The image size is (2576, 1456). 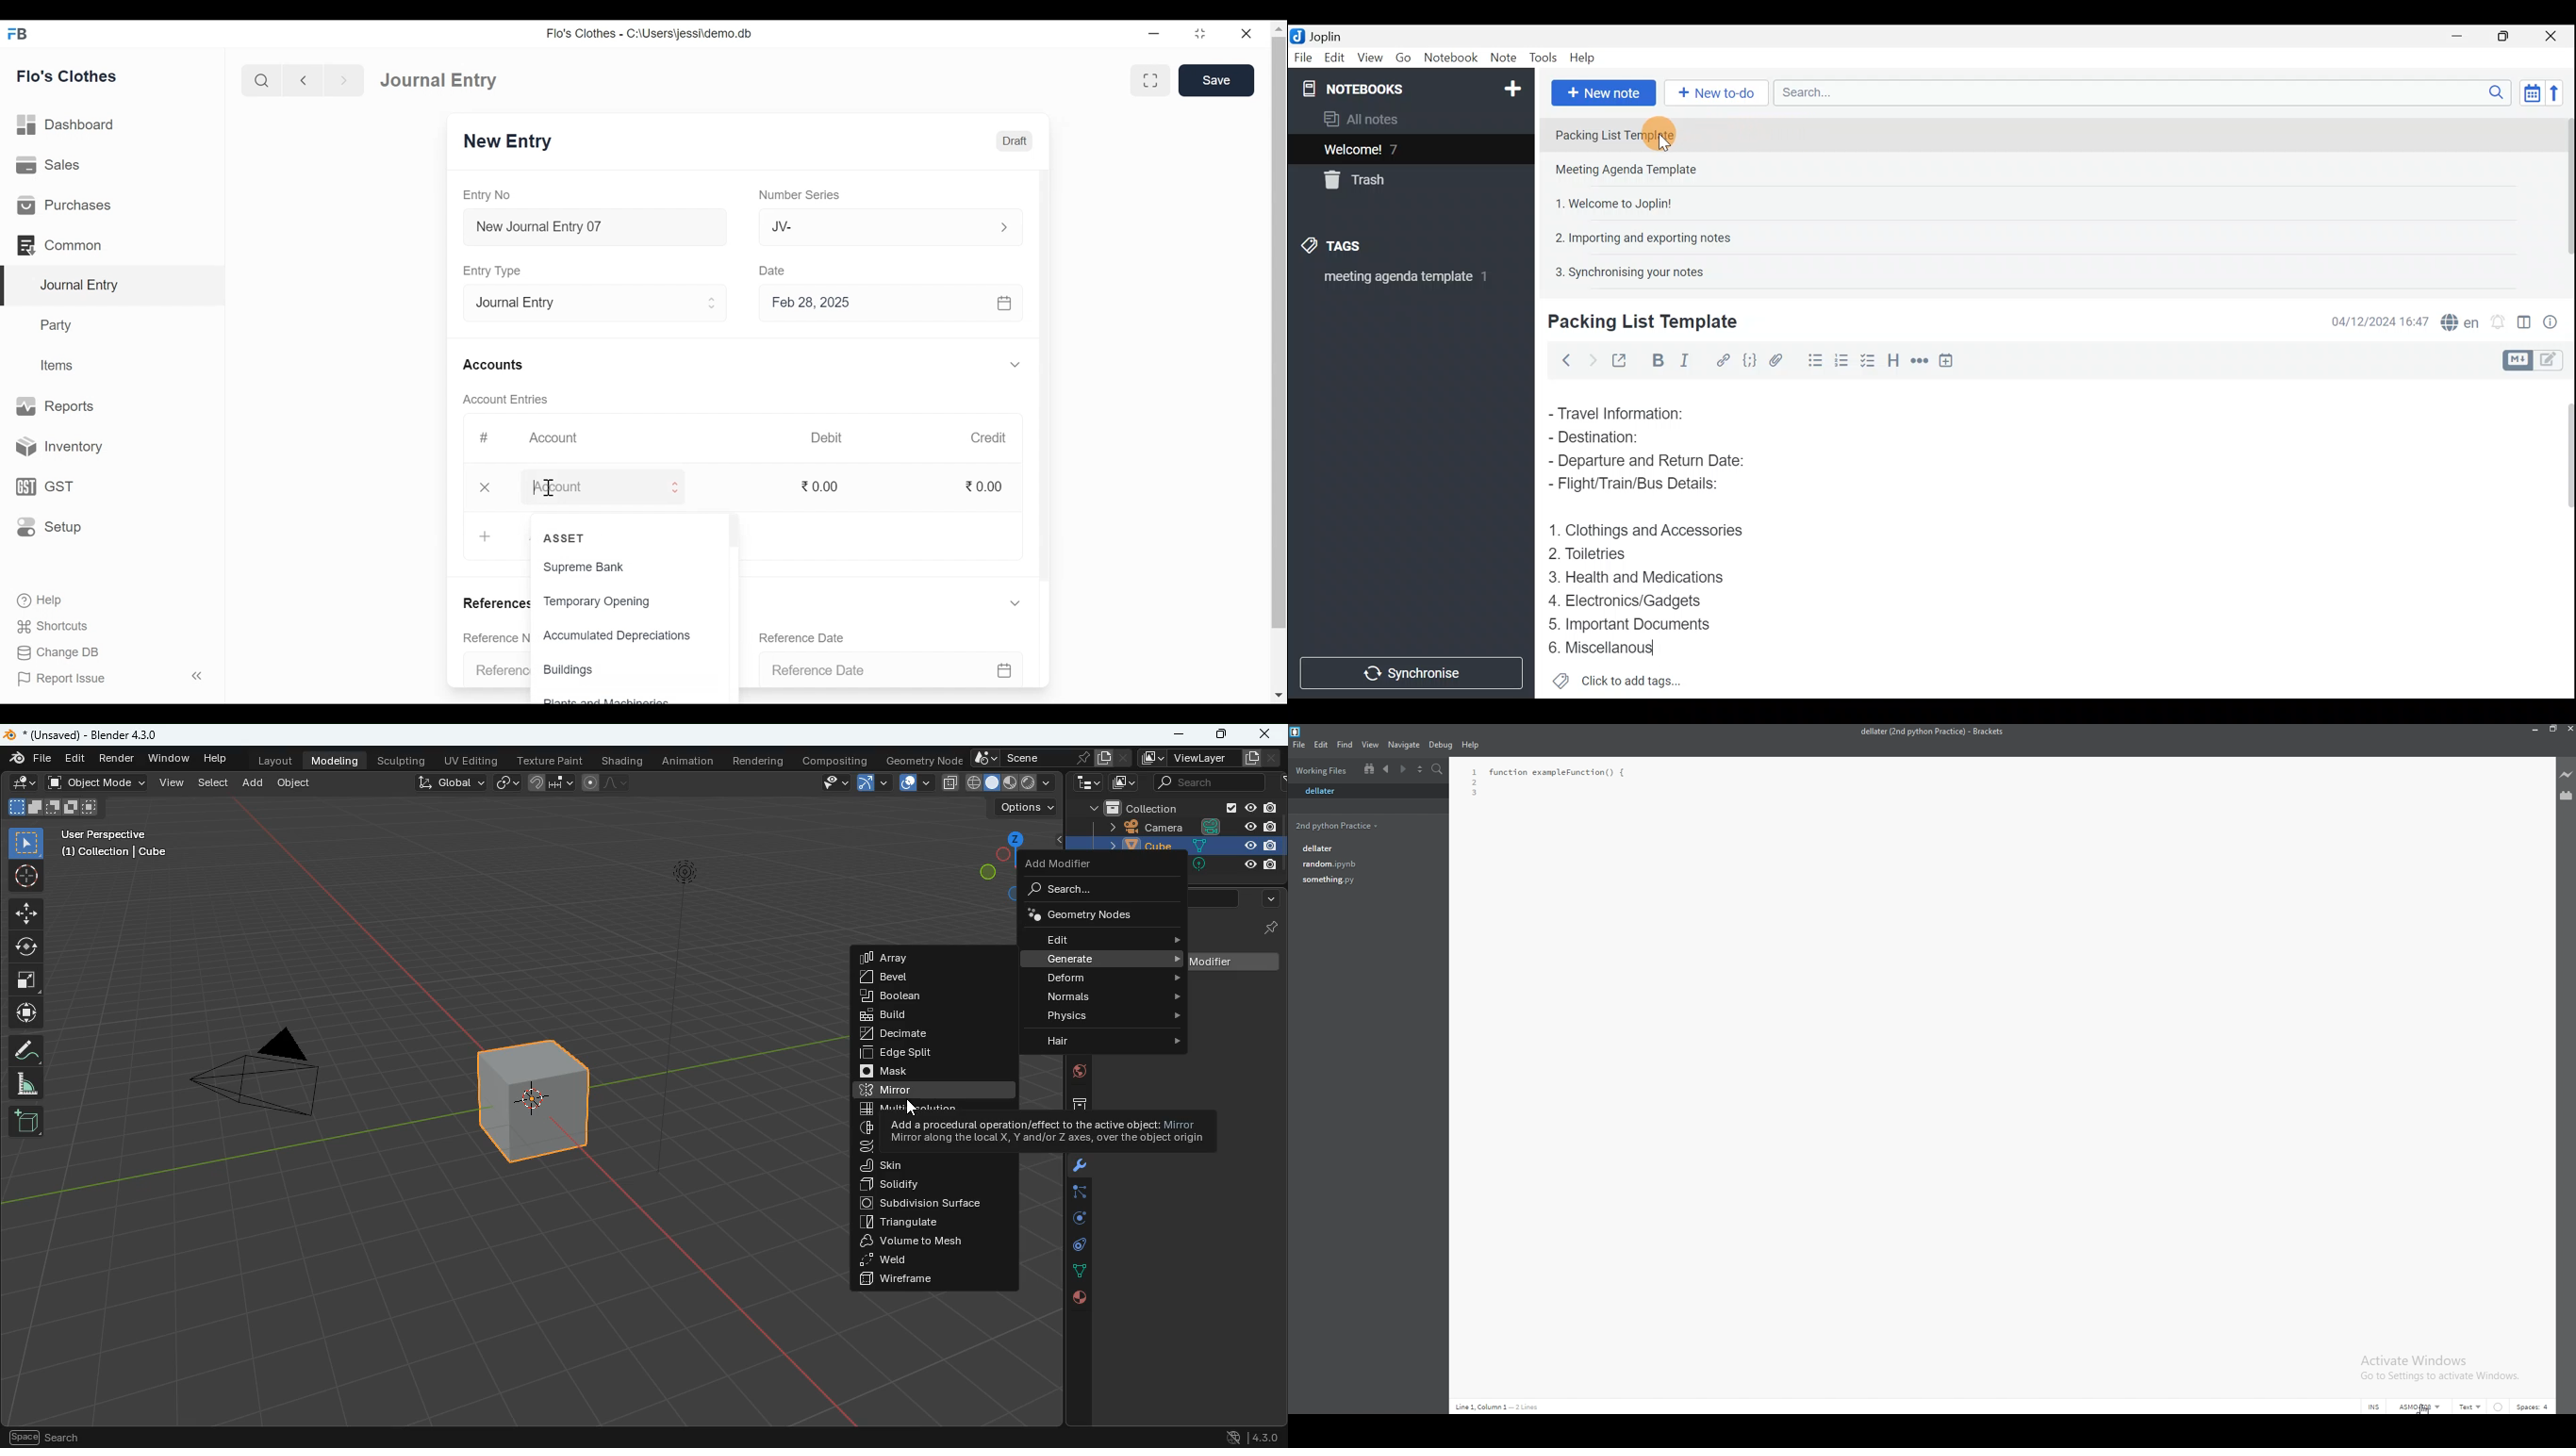 I want to click on Entry No, so click(x=487, y=196).